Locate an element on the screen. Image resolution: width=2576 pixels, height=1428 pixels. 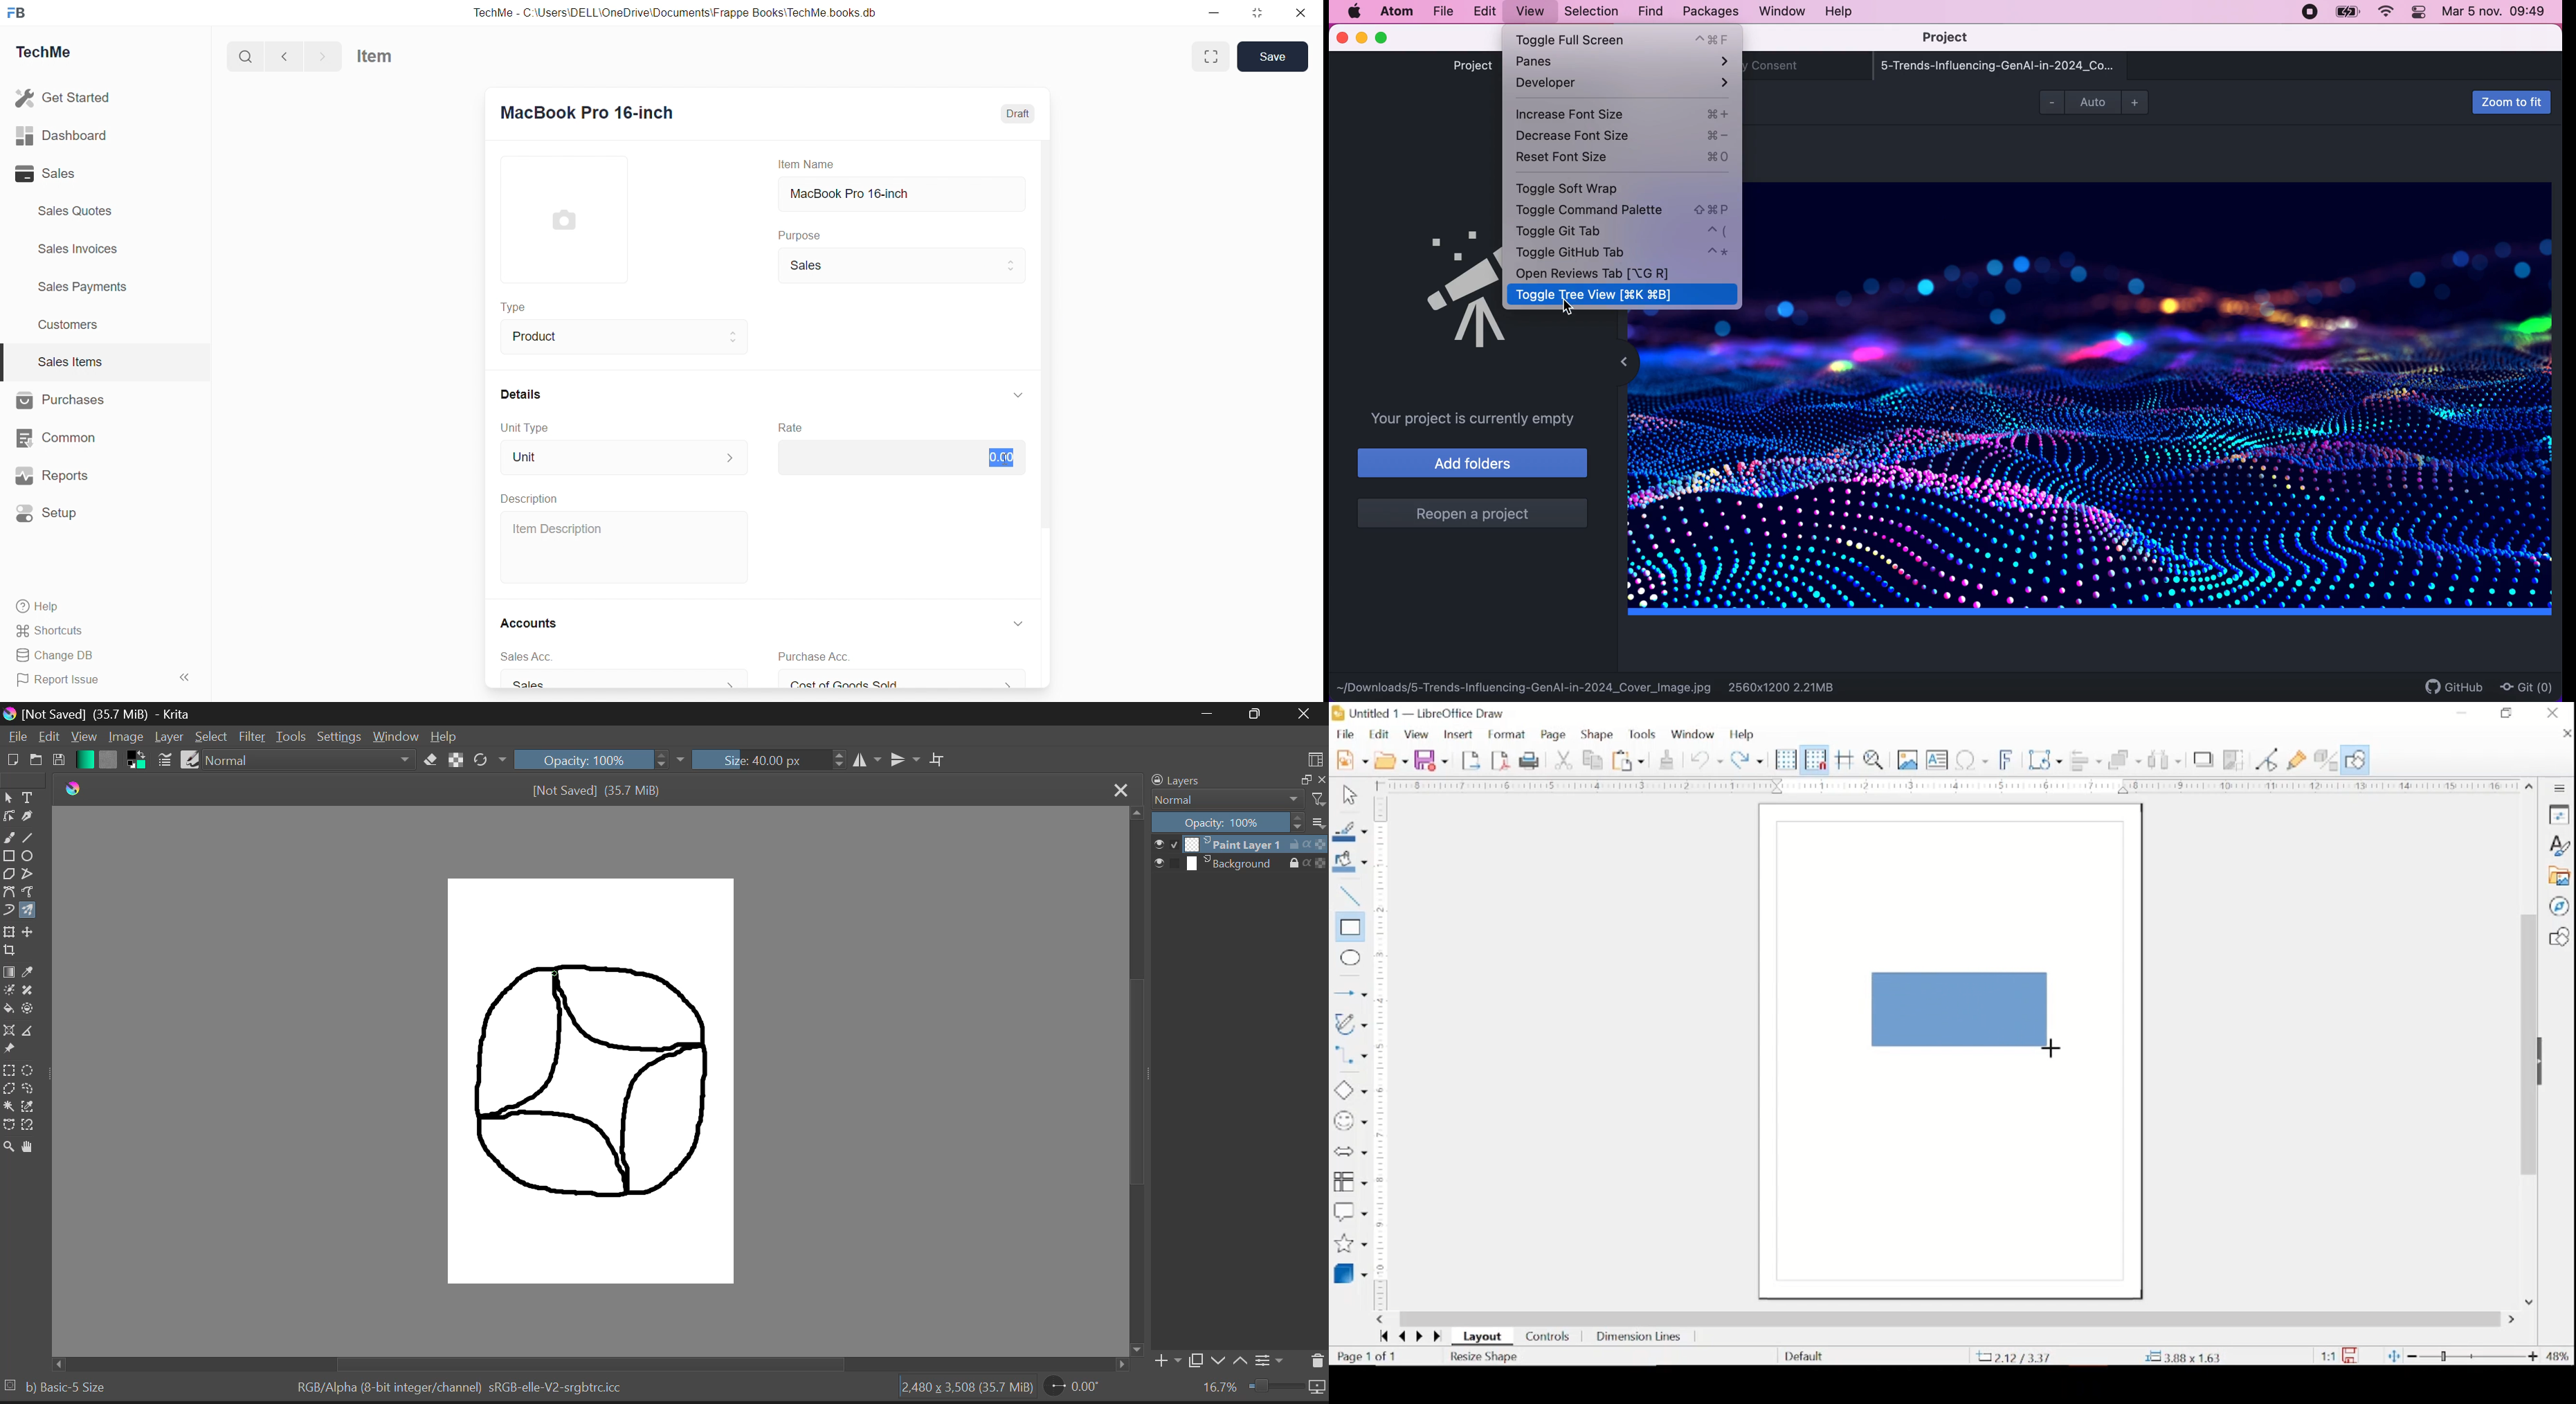
Tools is located at coordinates (291, 737).